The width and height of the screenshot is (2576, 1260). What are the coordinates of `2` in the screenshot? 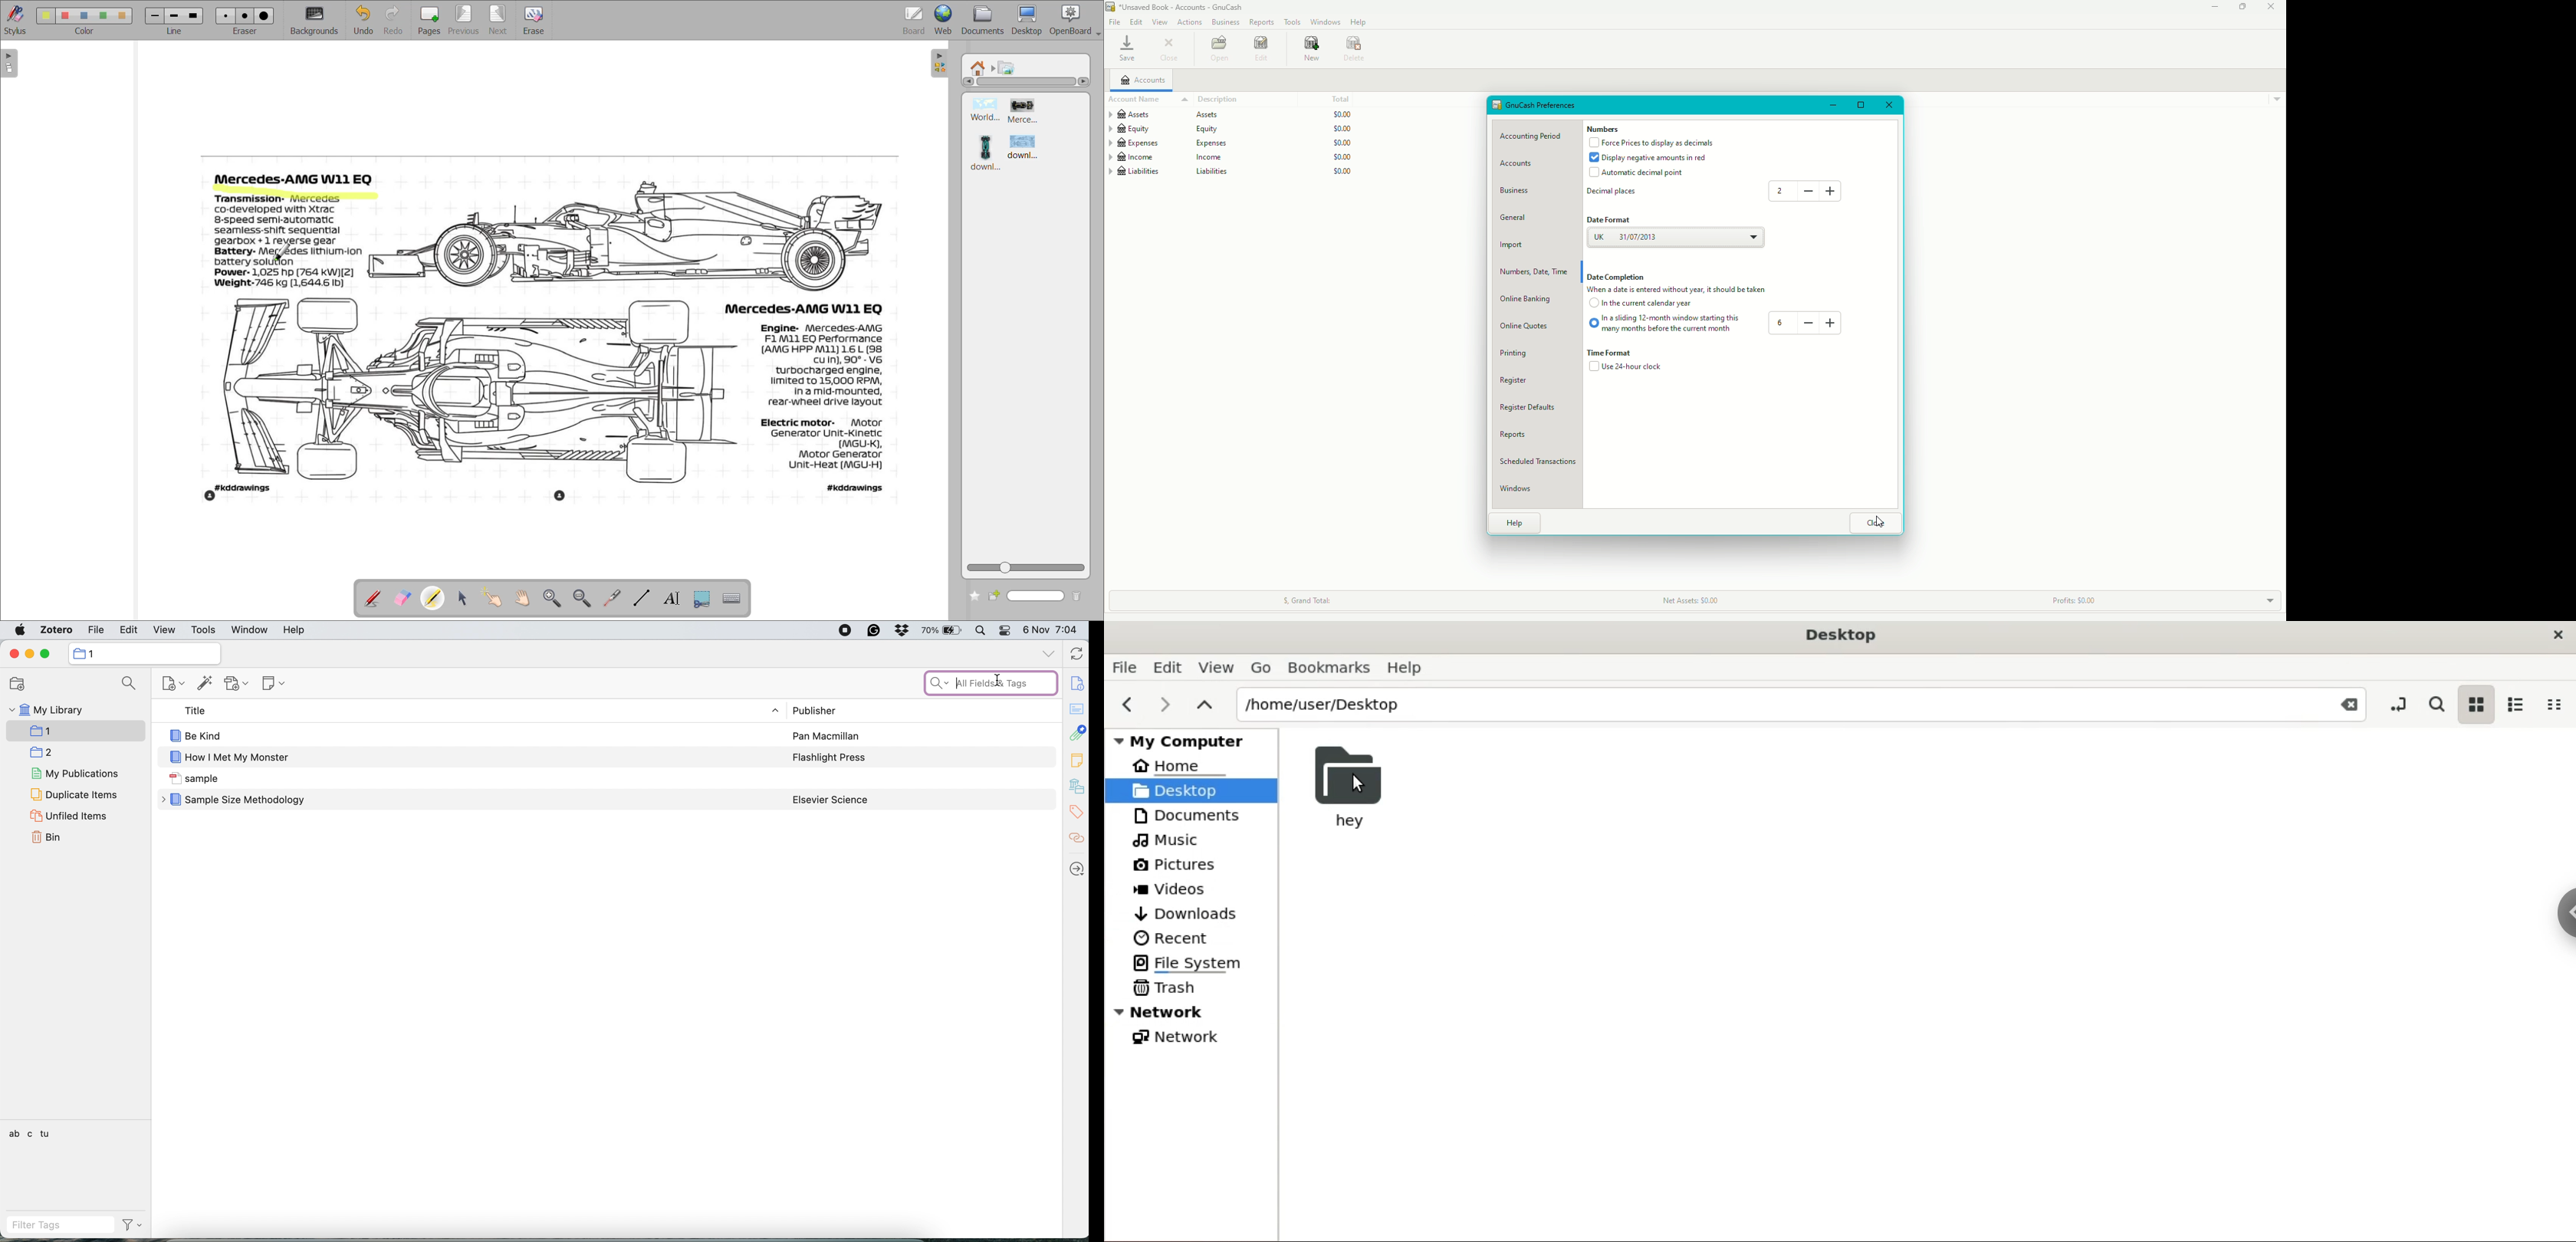 It's located at (1778, 190).